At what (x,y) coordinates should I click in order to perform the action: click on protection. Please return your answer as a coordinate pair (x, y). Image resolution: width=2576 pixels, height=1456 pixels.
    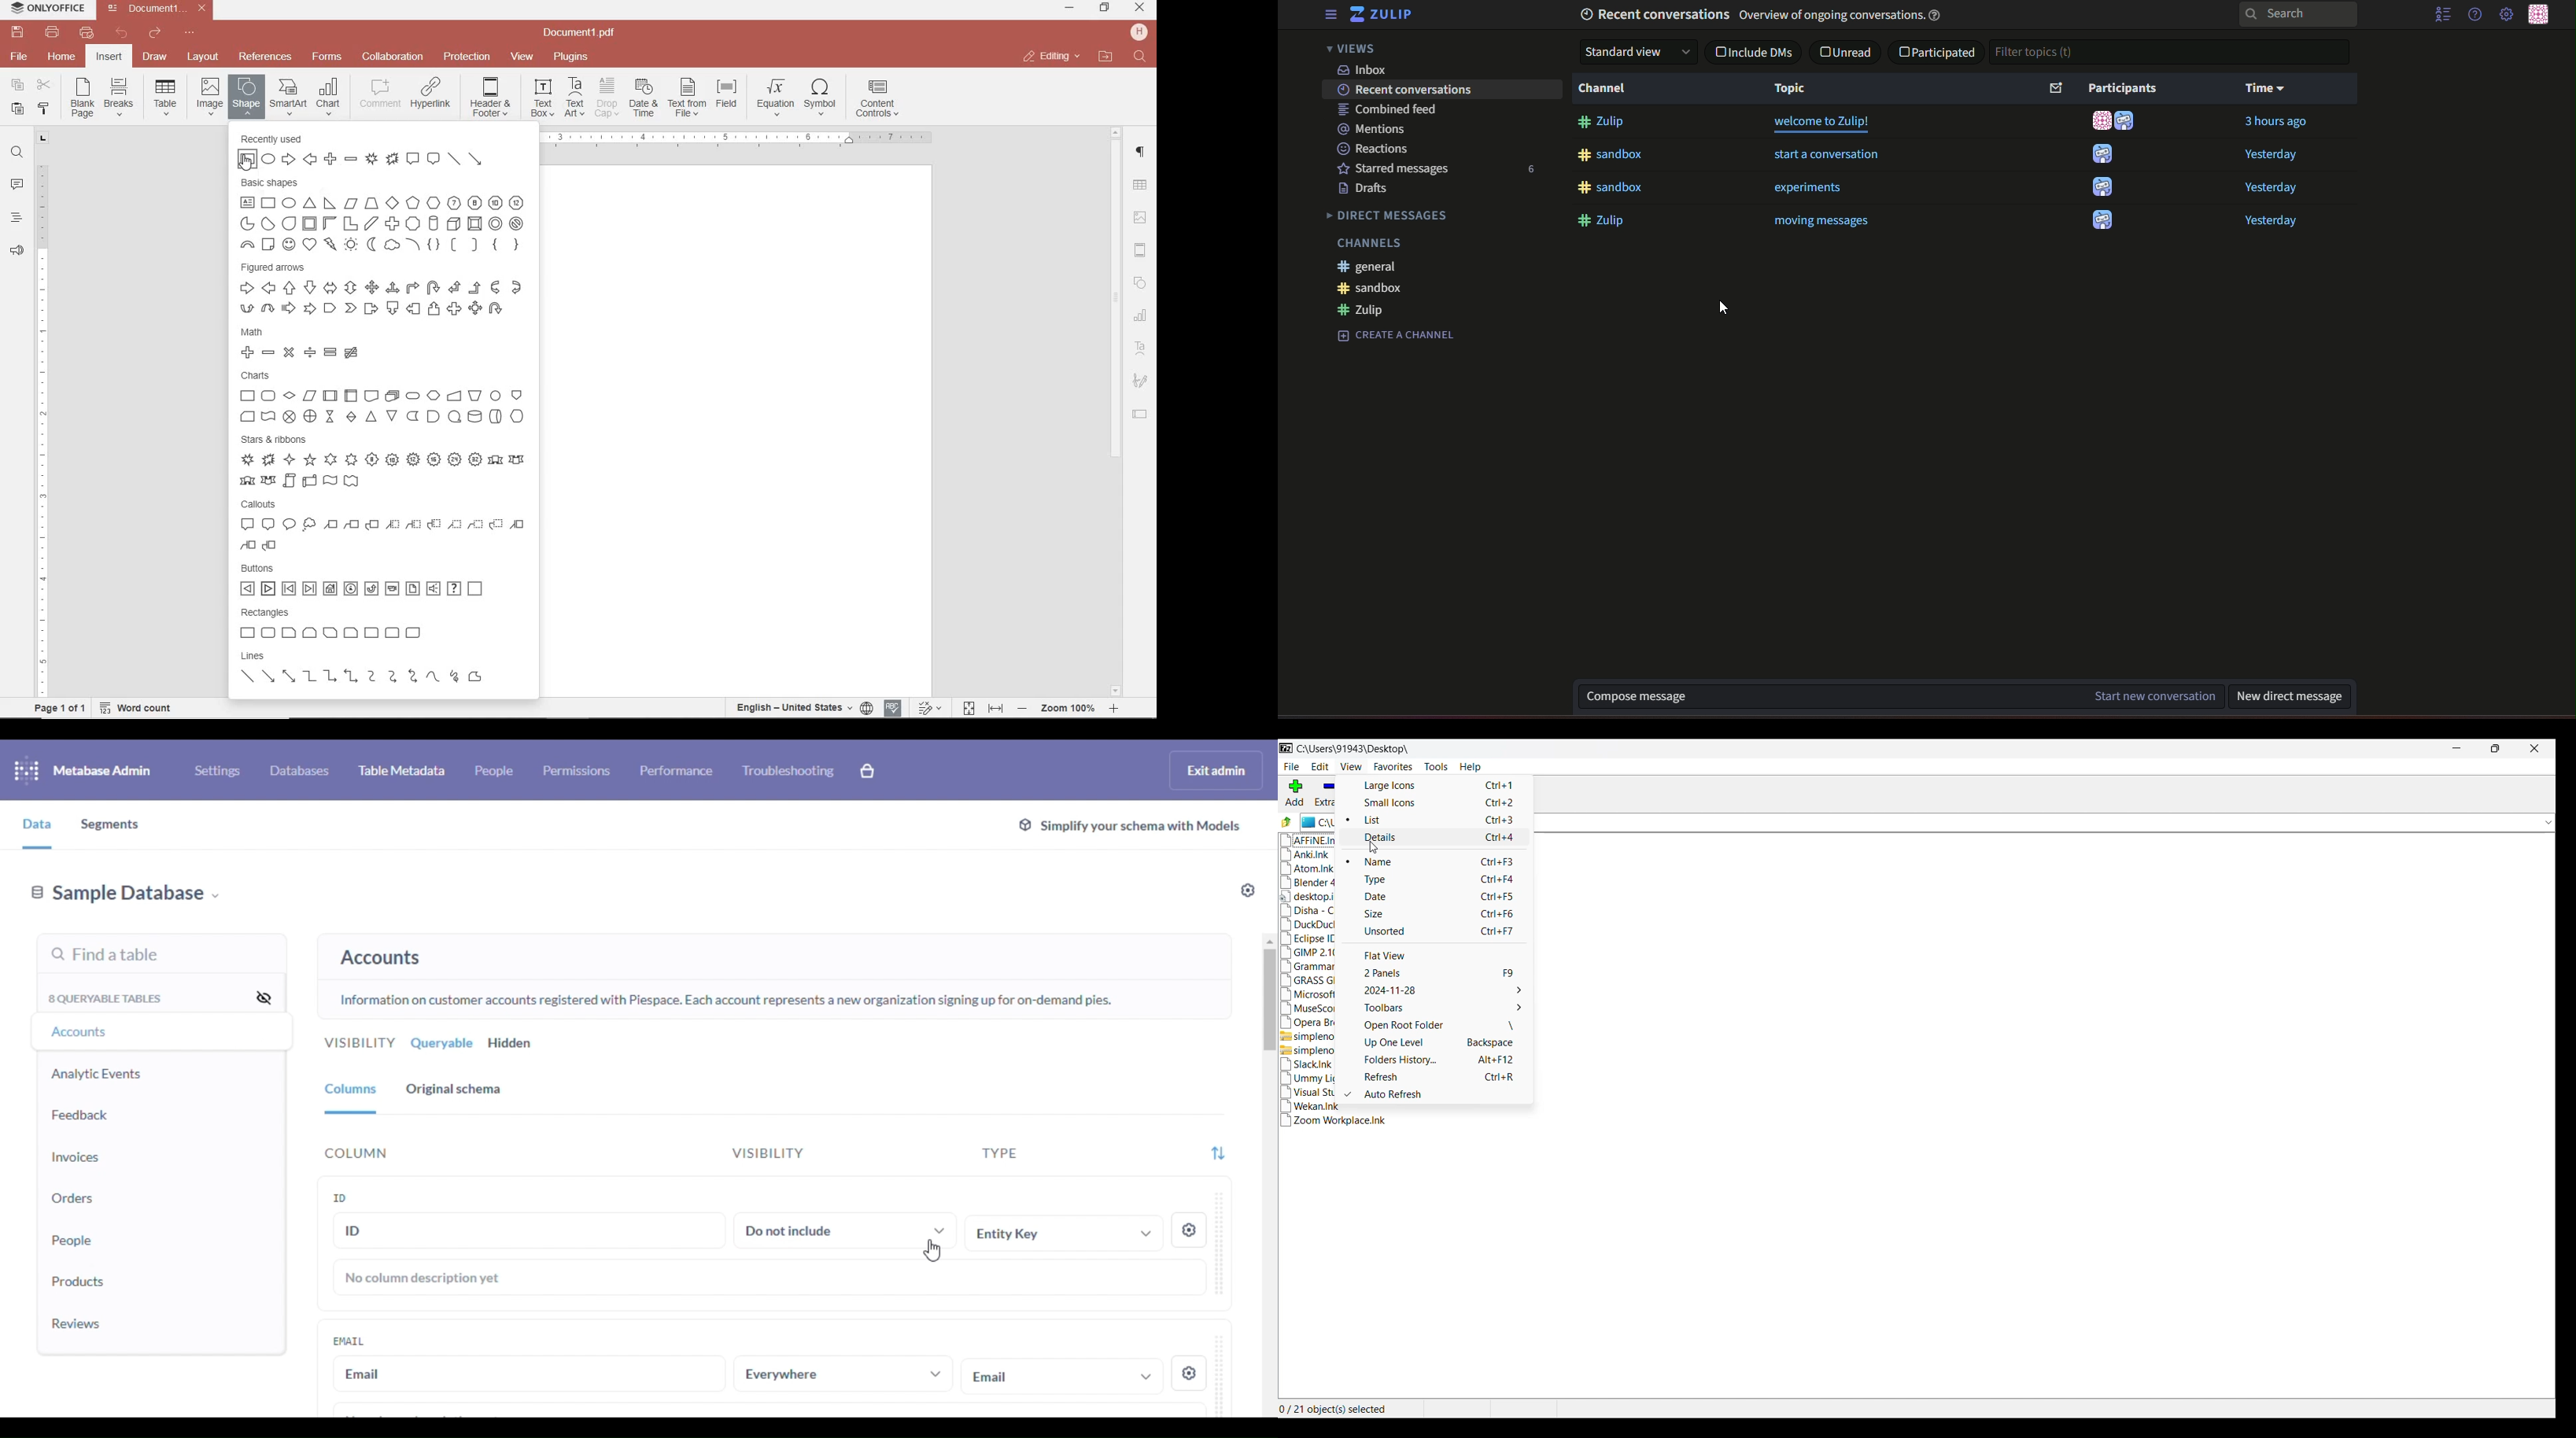
    Looking at the image, I should click on (468, 57).